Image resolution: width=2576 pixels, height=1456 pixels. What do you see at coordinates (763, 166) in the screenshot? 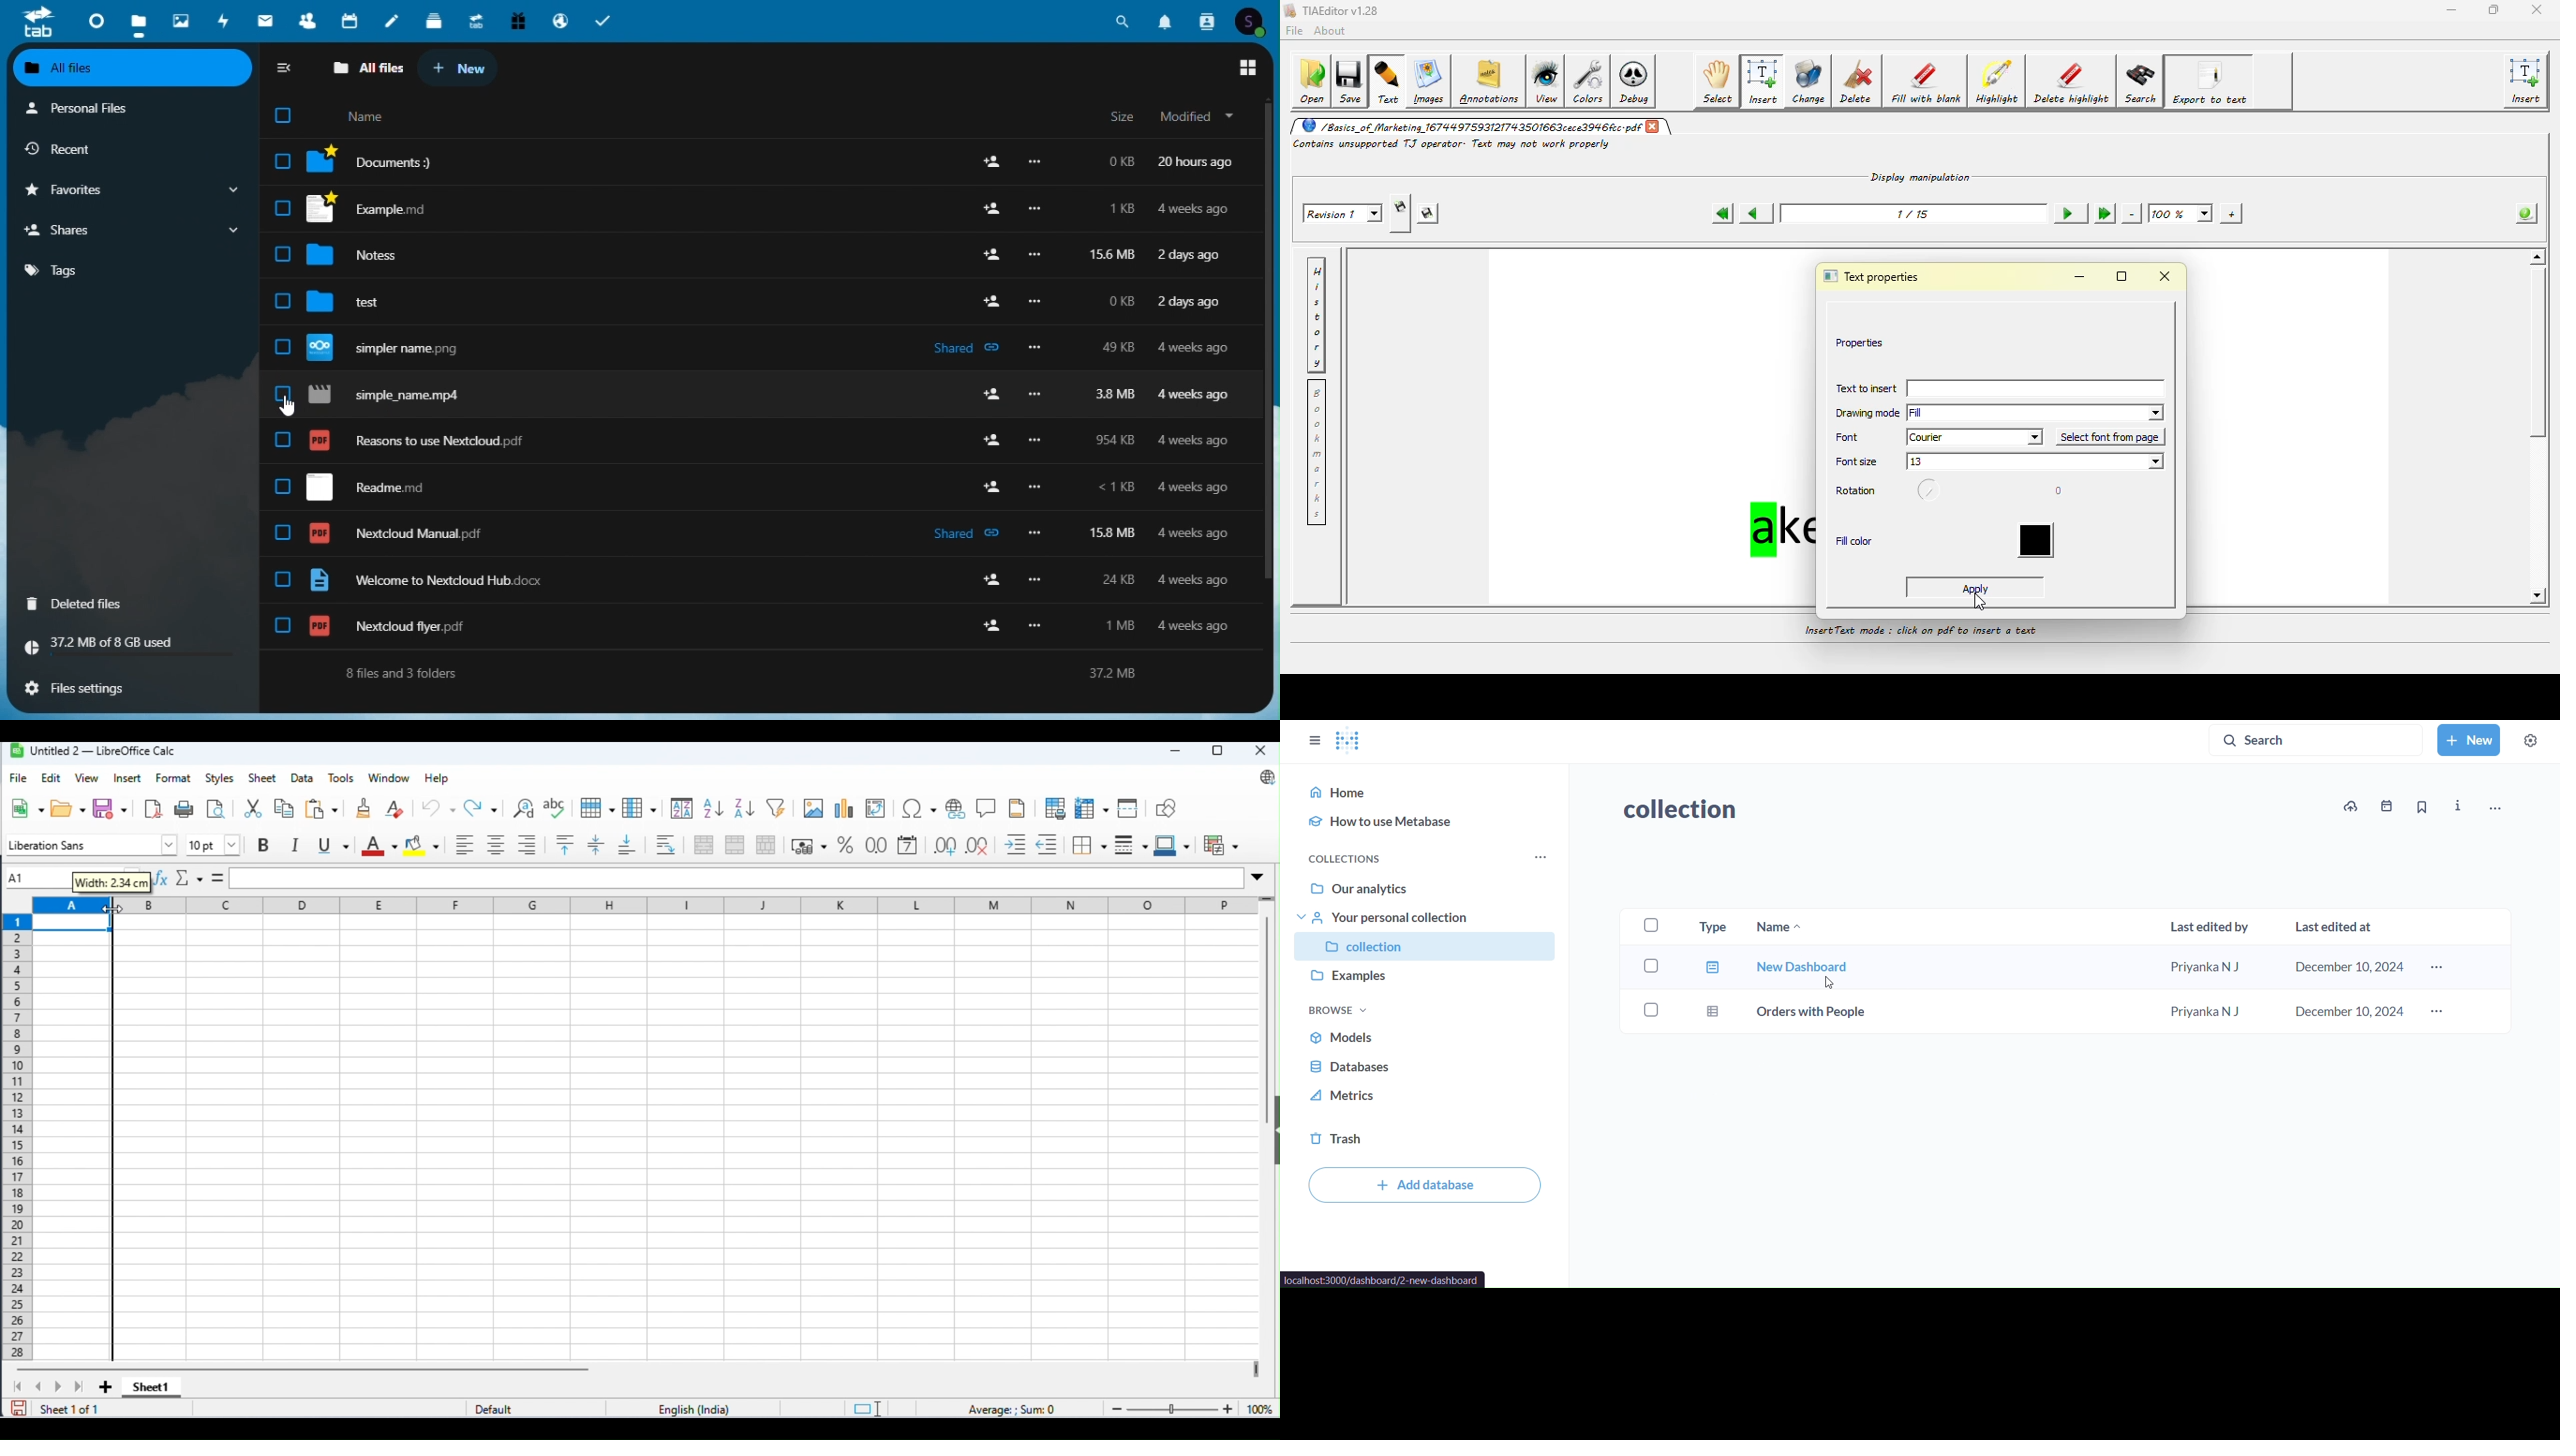
I see `Document 3` at bounding box center [763, 166].